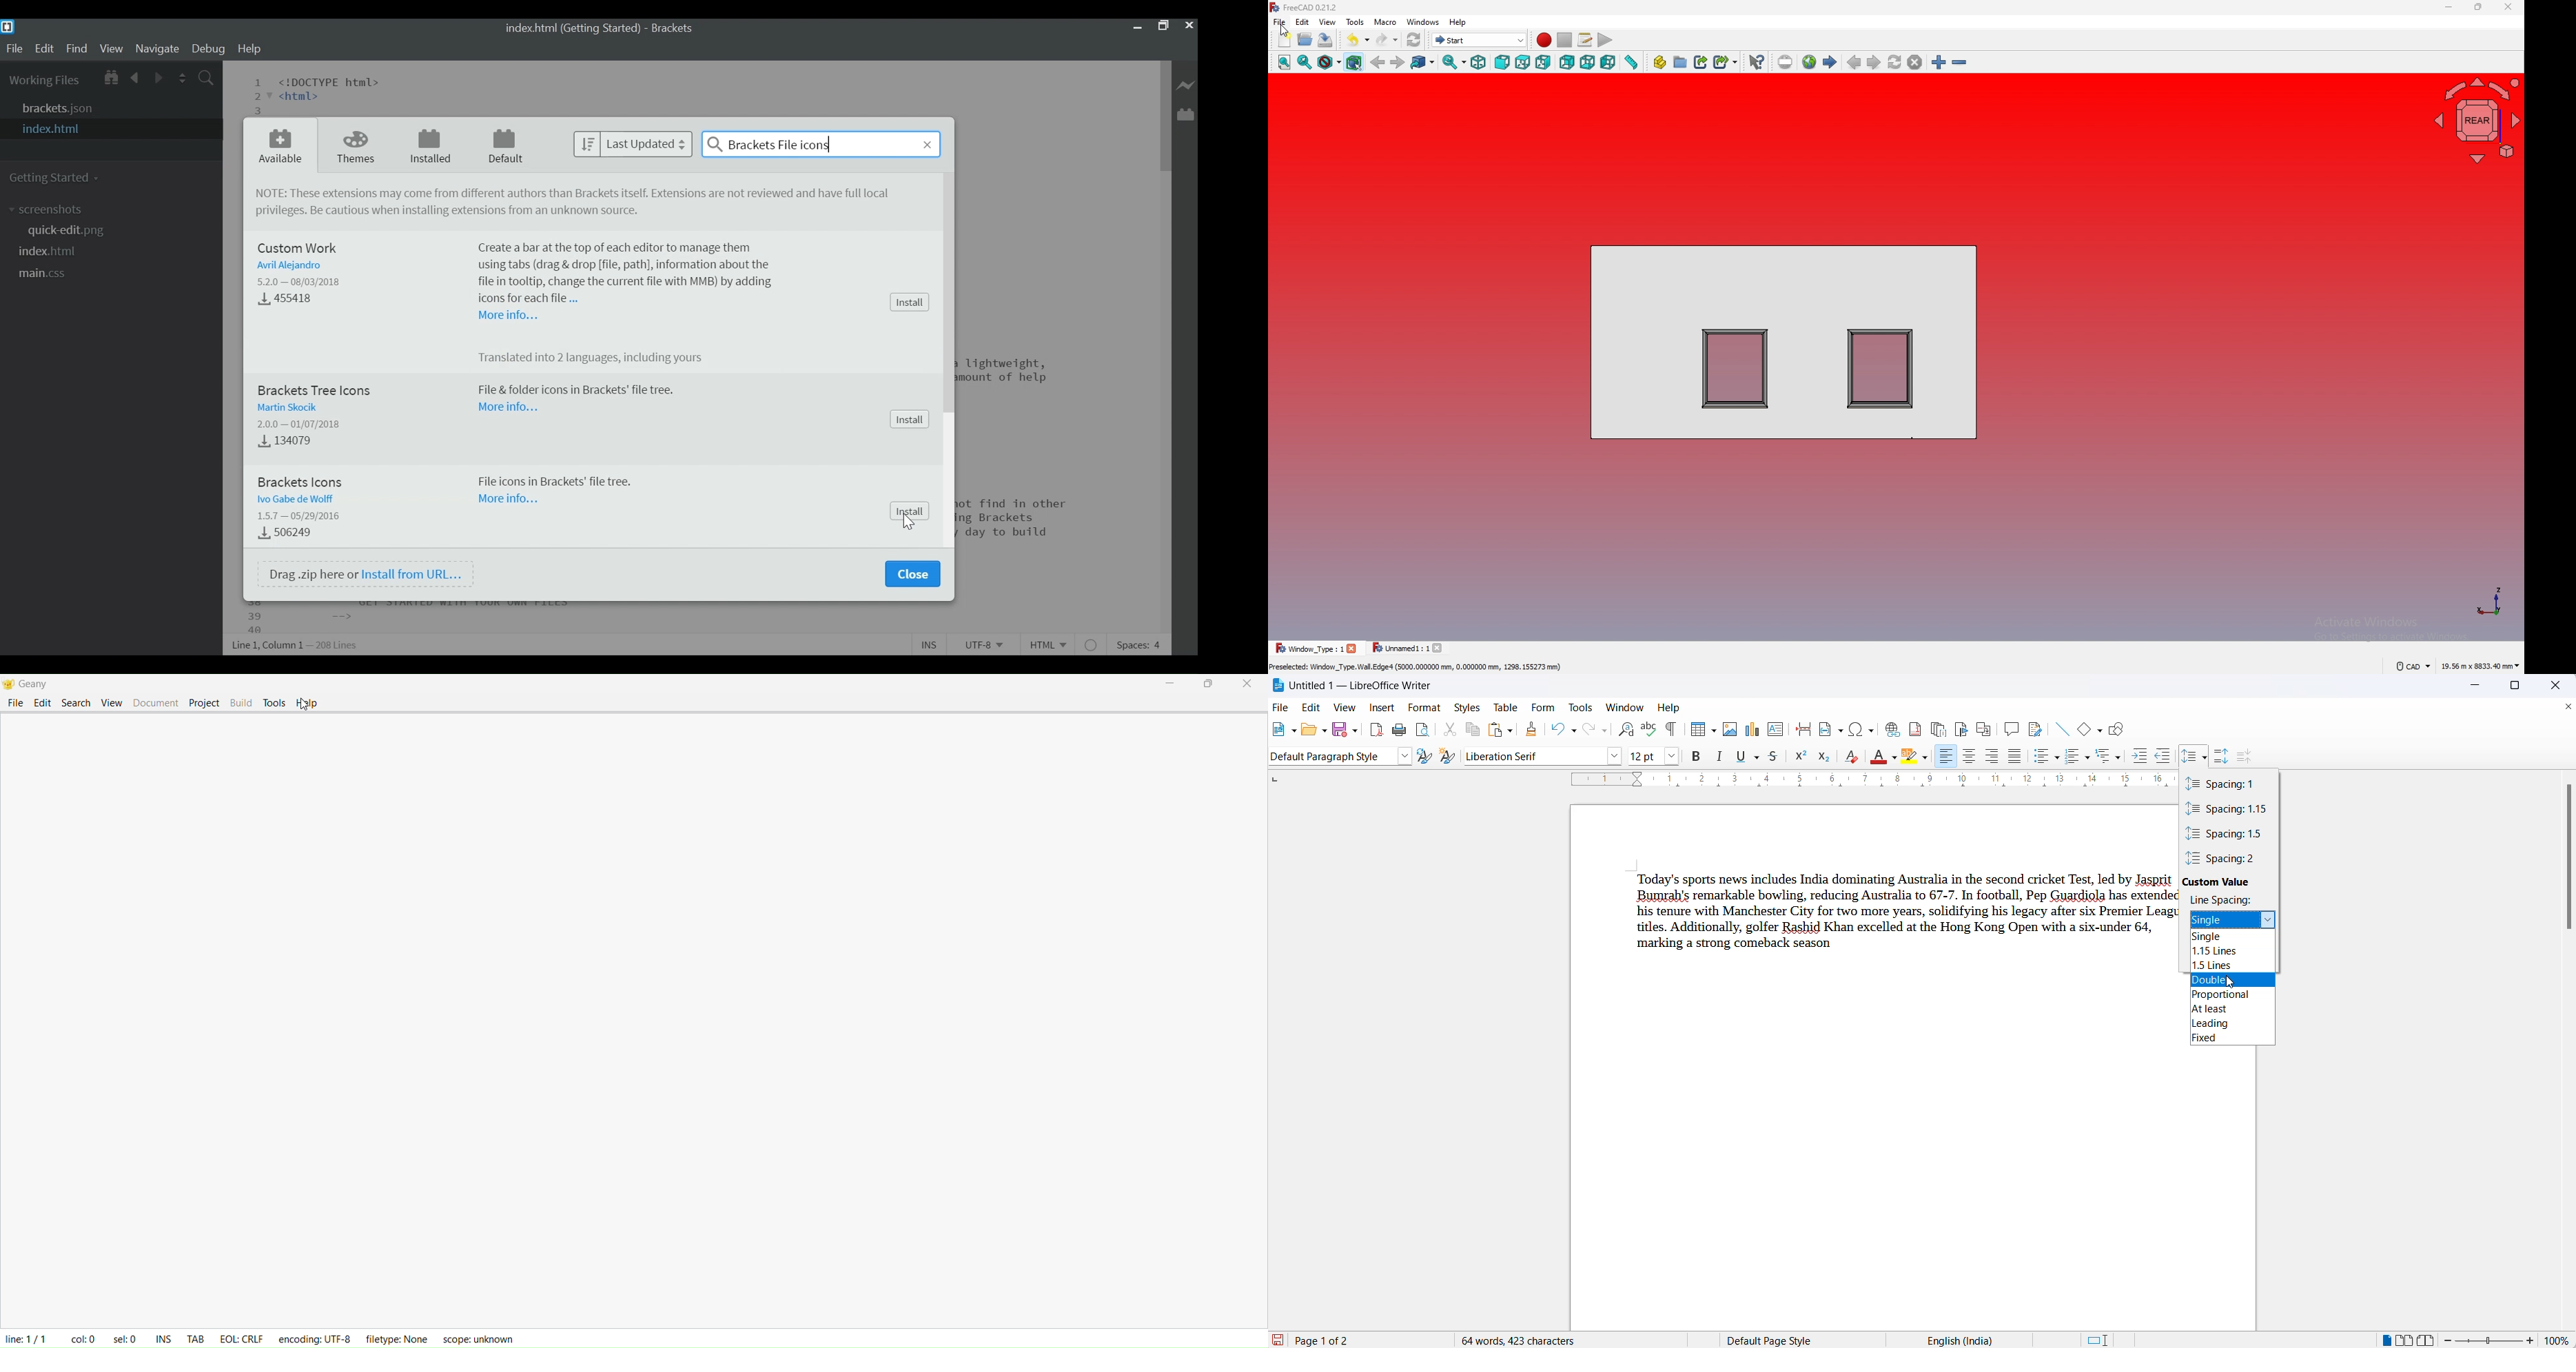 The width and height of the screenshot is (2576, 1372). Describe the element at coordinates (1757, 758) in the screenshot. I see `underline options` at that location.